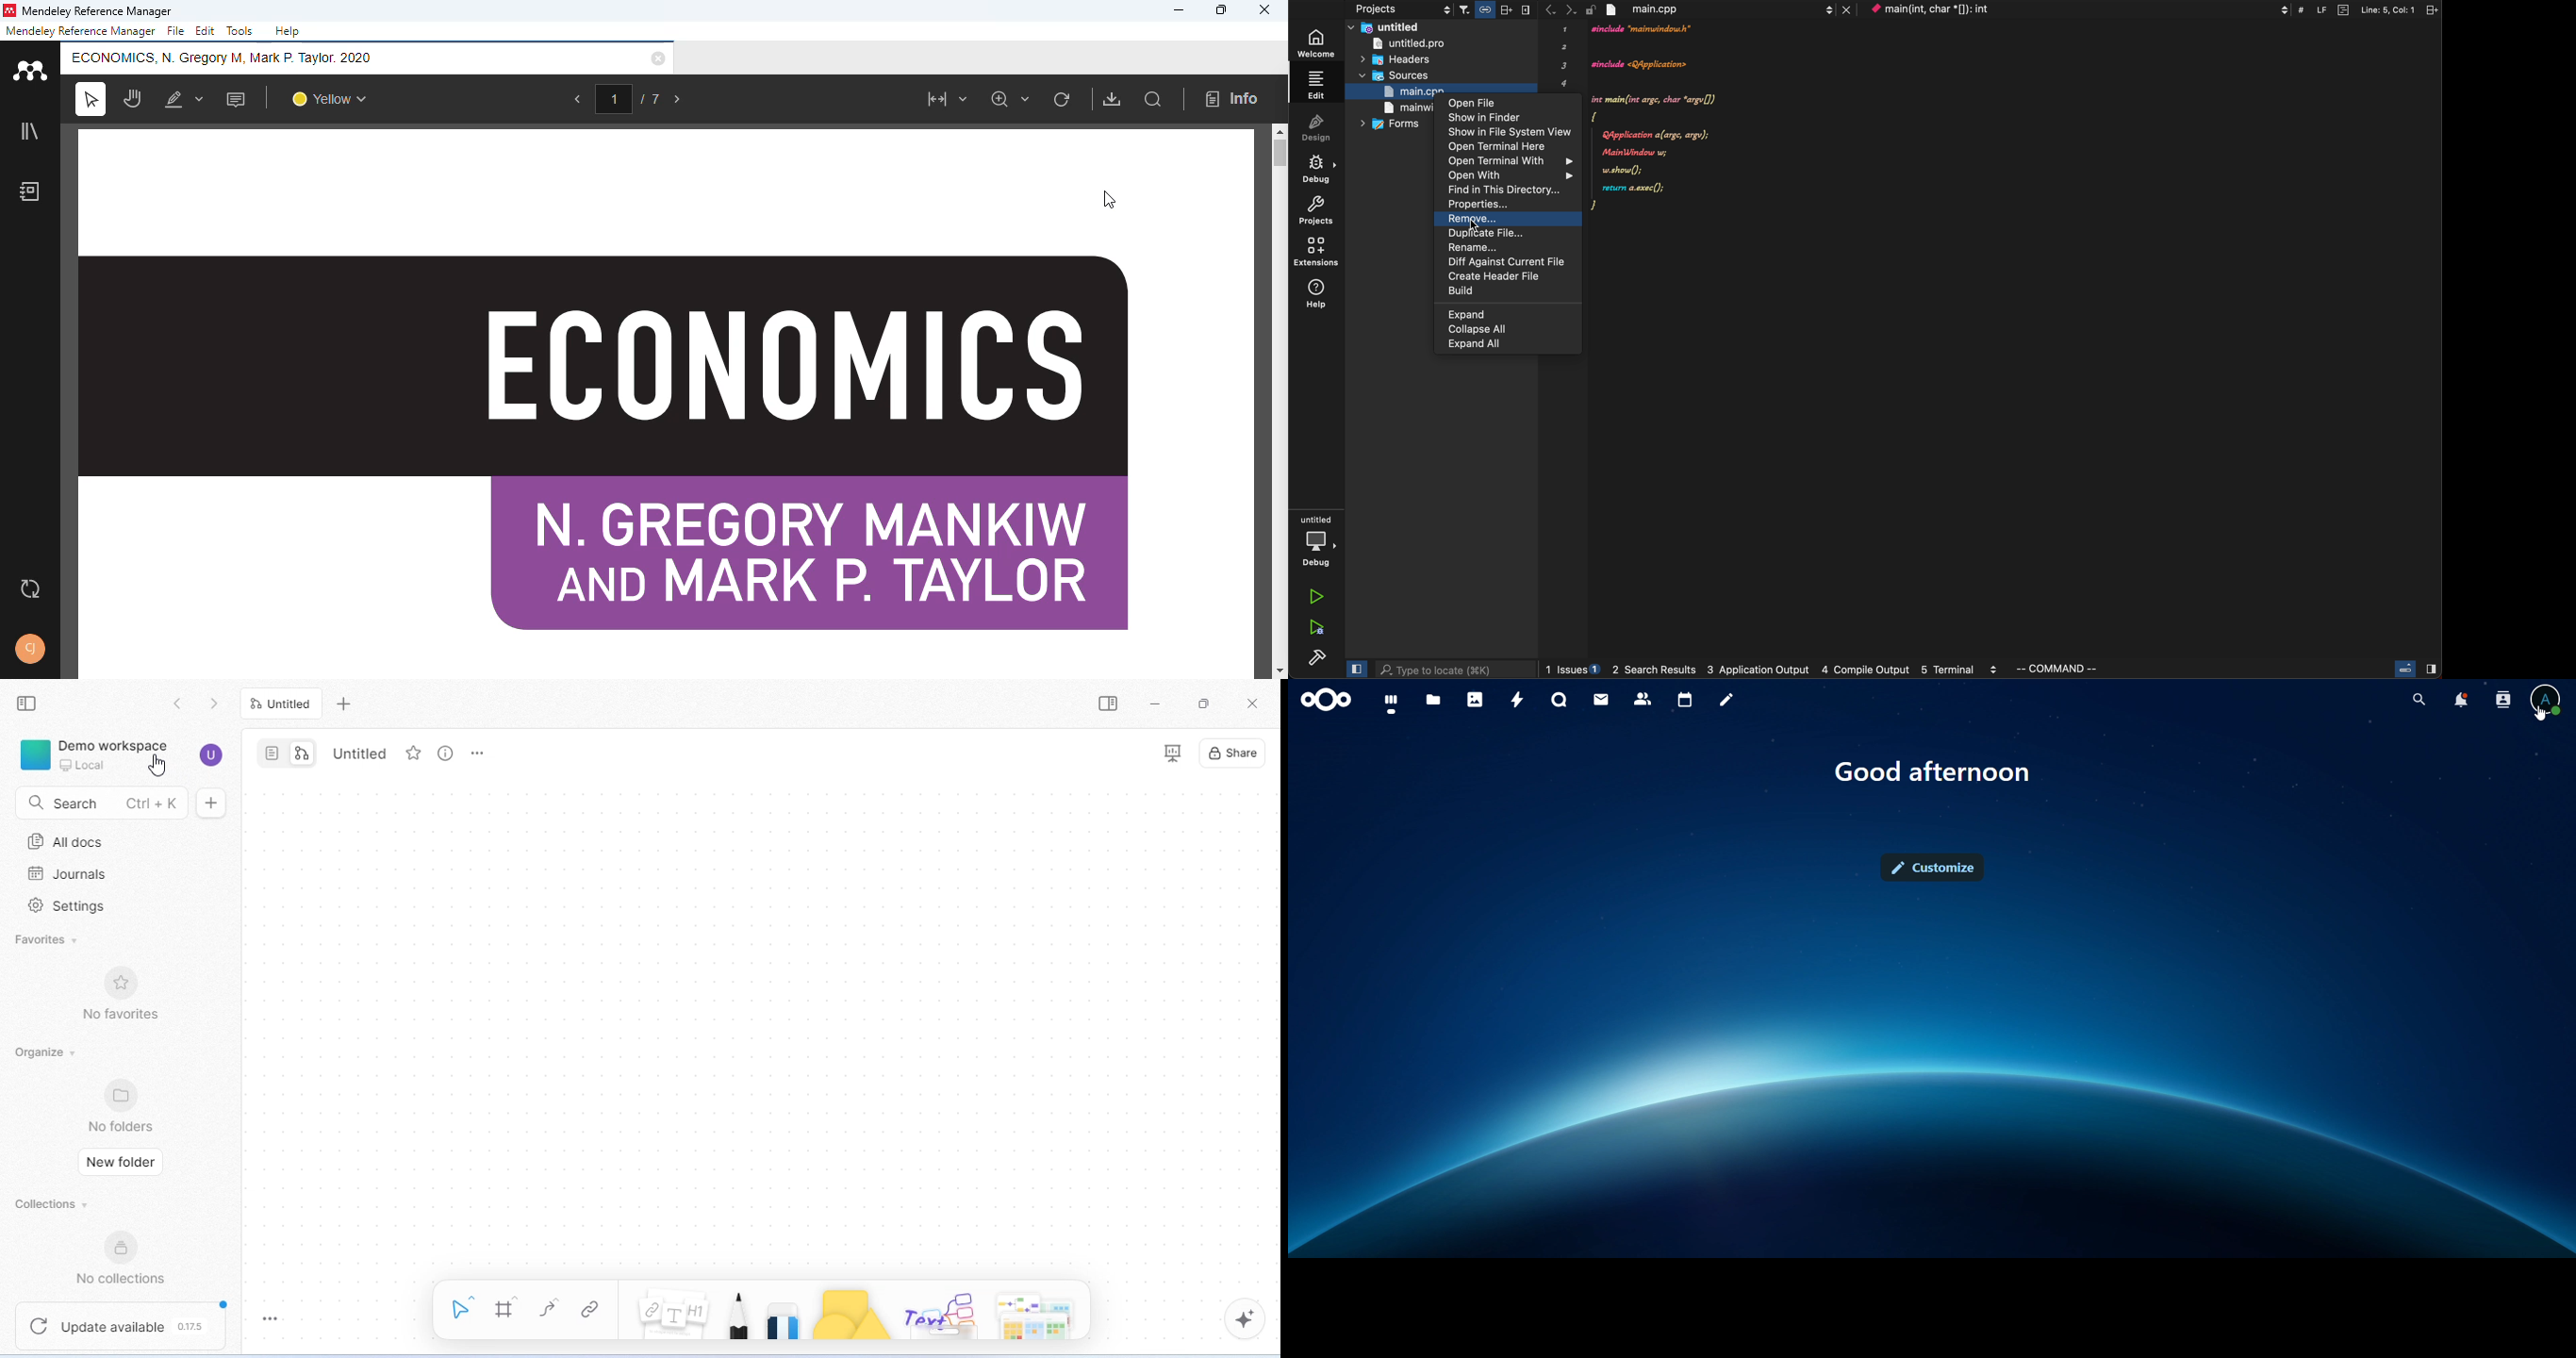  What do you see at coordinates (177, 31) in the screenshot?
I see `file` at bounding box center [177, 31].